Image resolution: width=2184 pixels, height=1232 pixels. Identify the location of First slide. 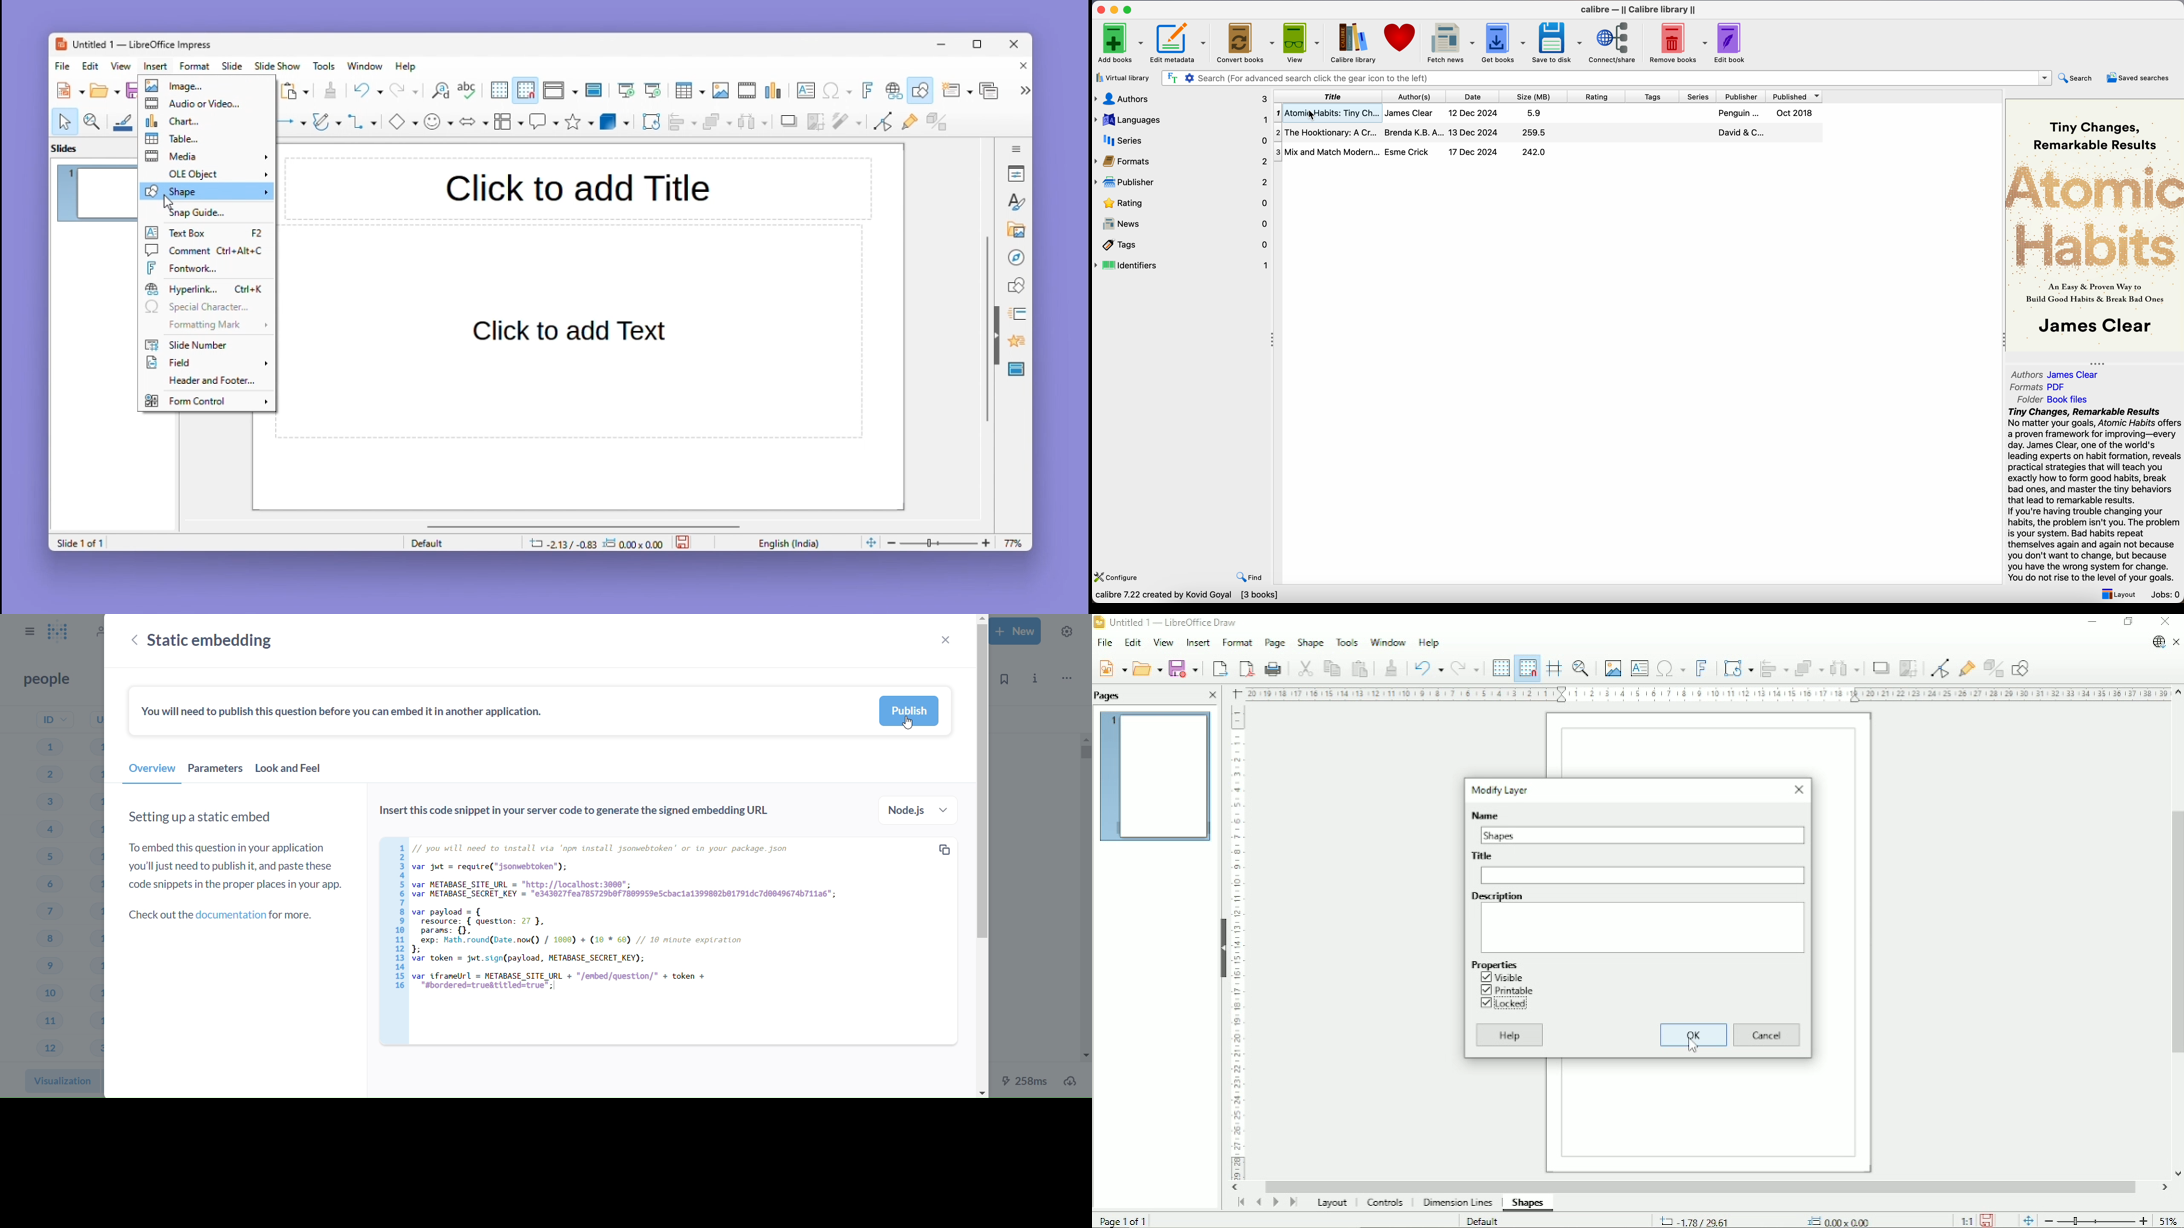
(627, 91).